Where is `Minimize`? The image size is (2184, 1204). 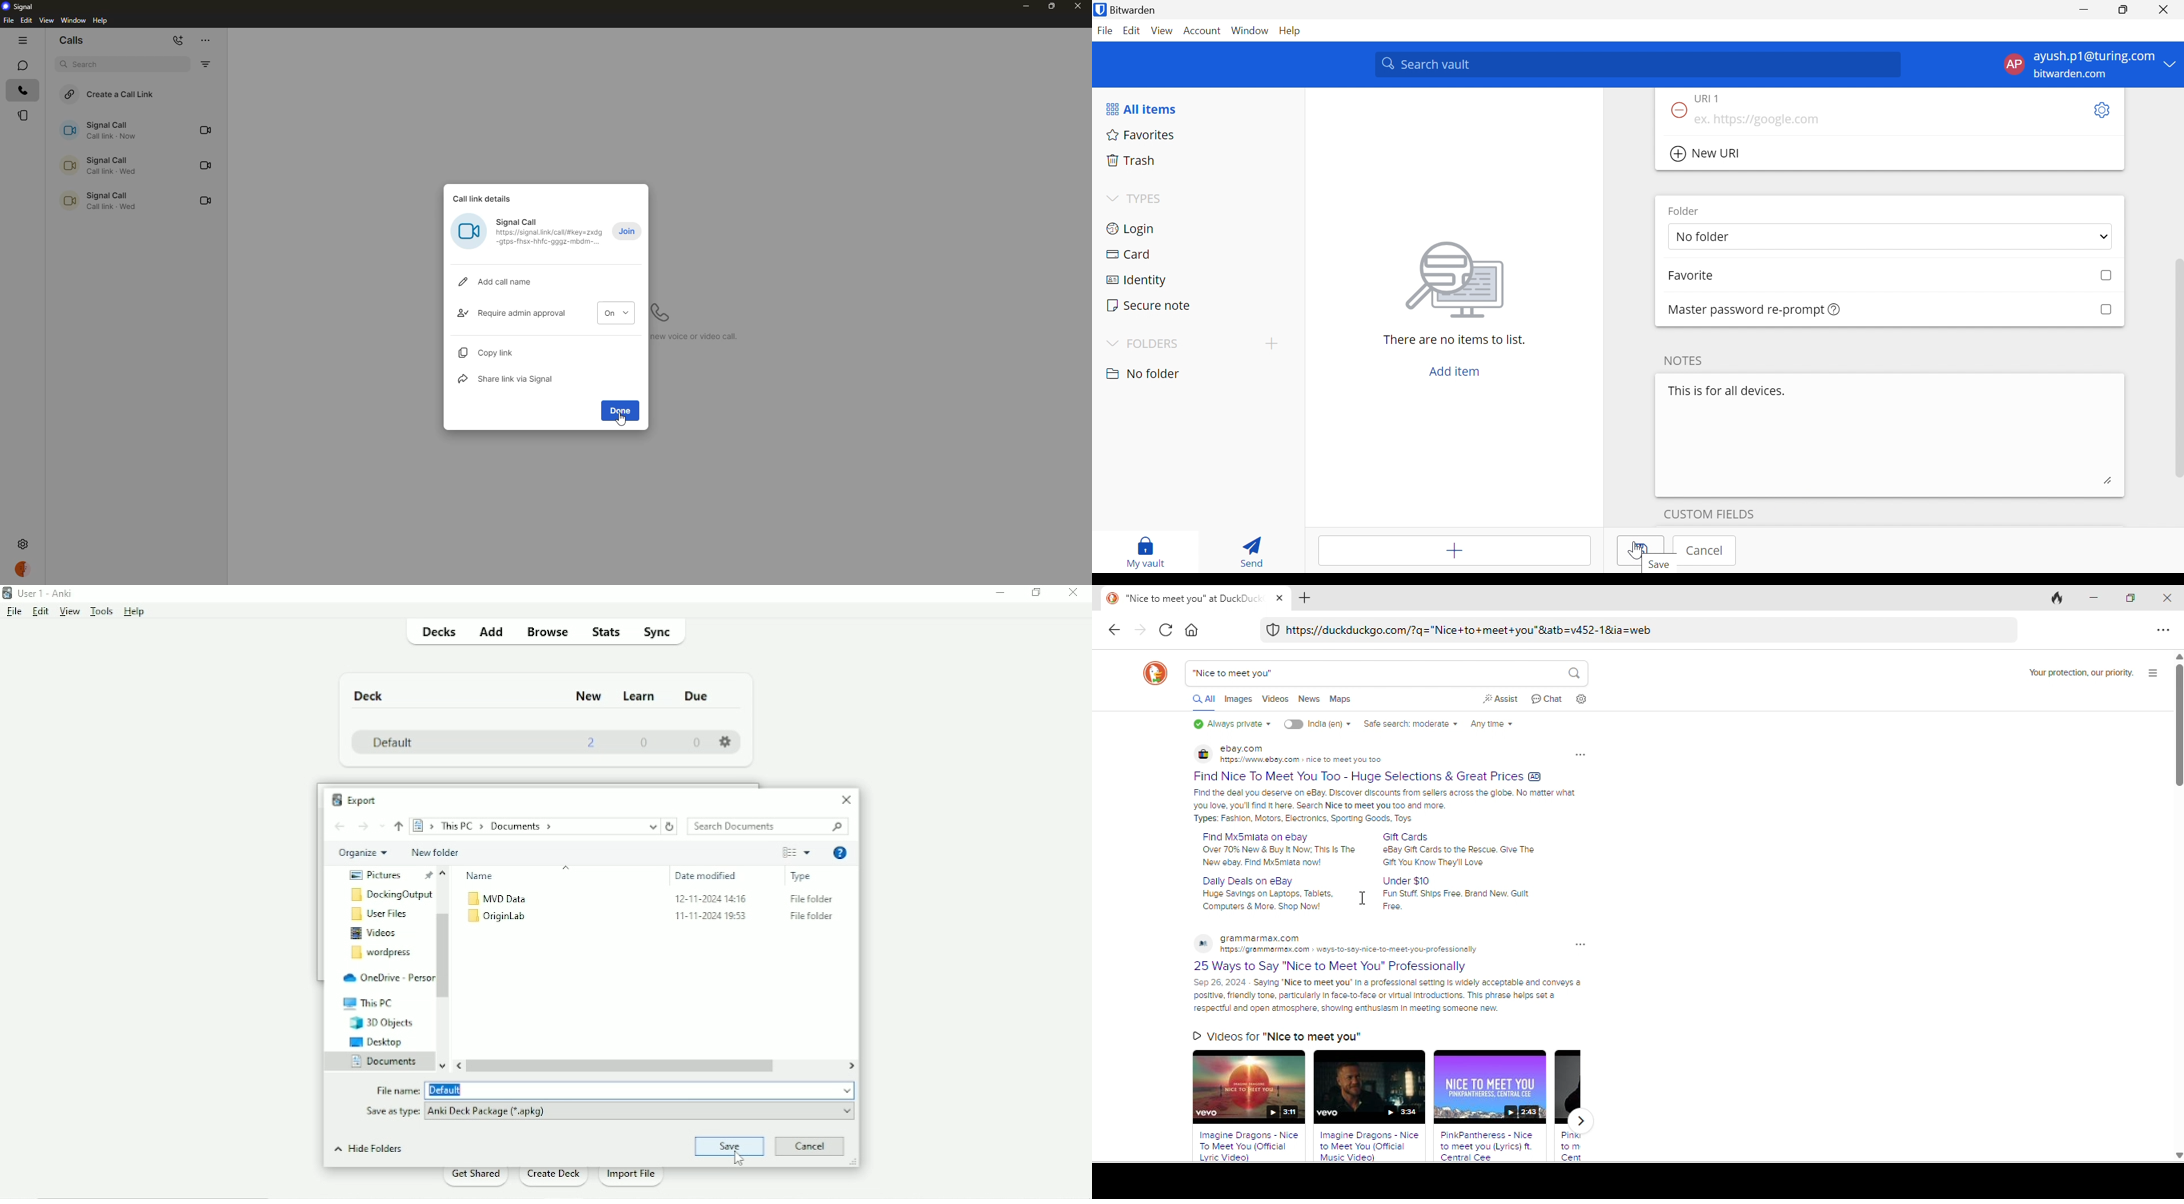 Minimize is located at coordinates (998, 593).